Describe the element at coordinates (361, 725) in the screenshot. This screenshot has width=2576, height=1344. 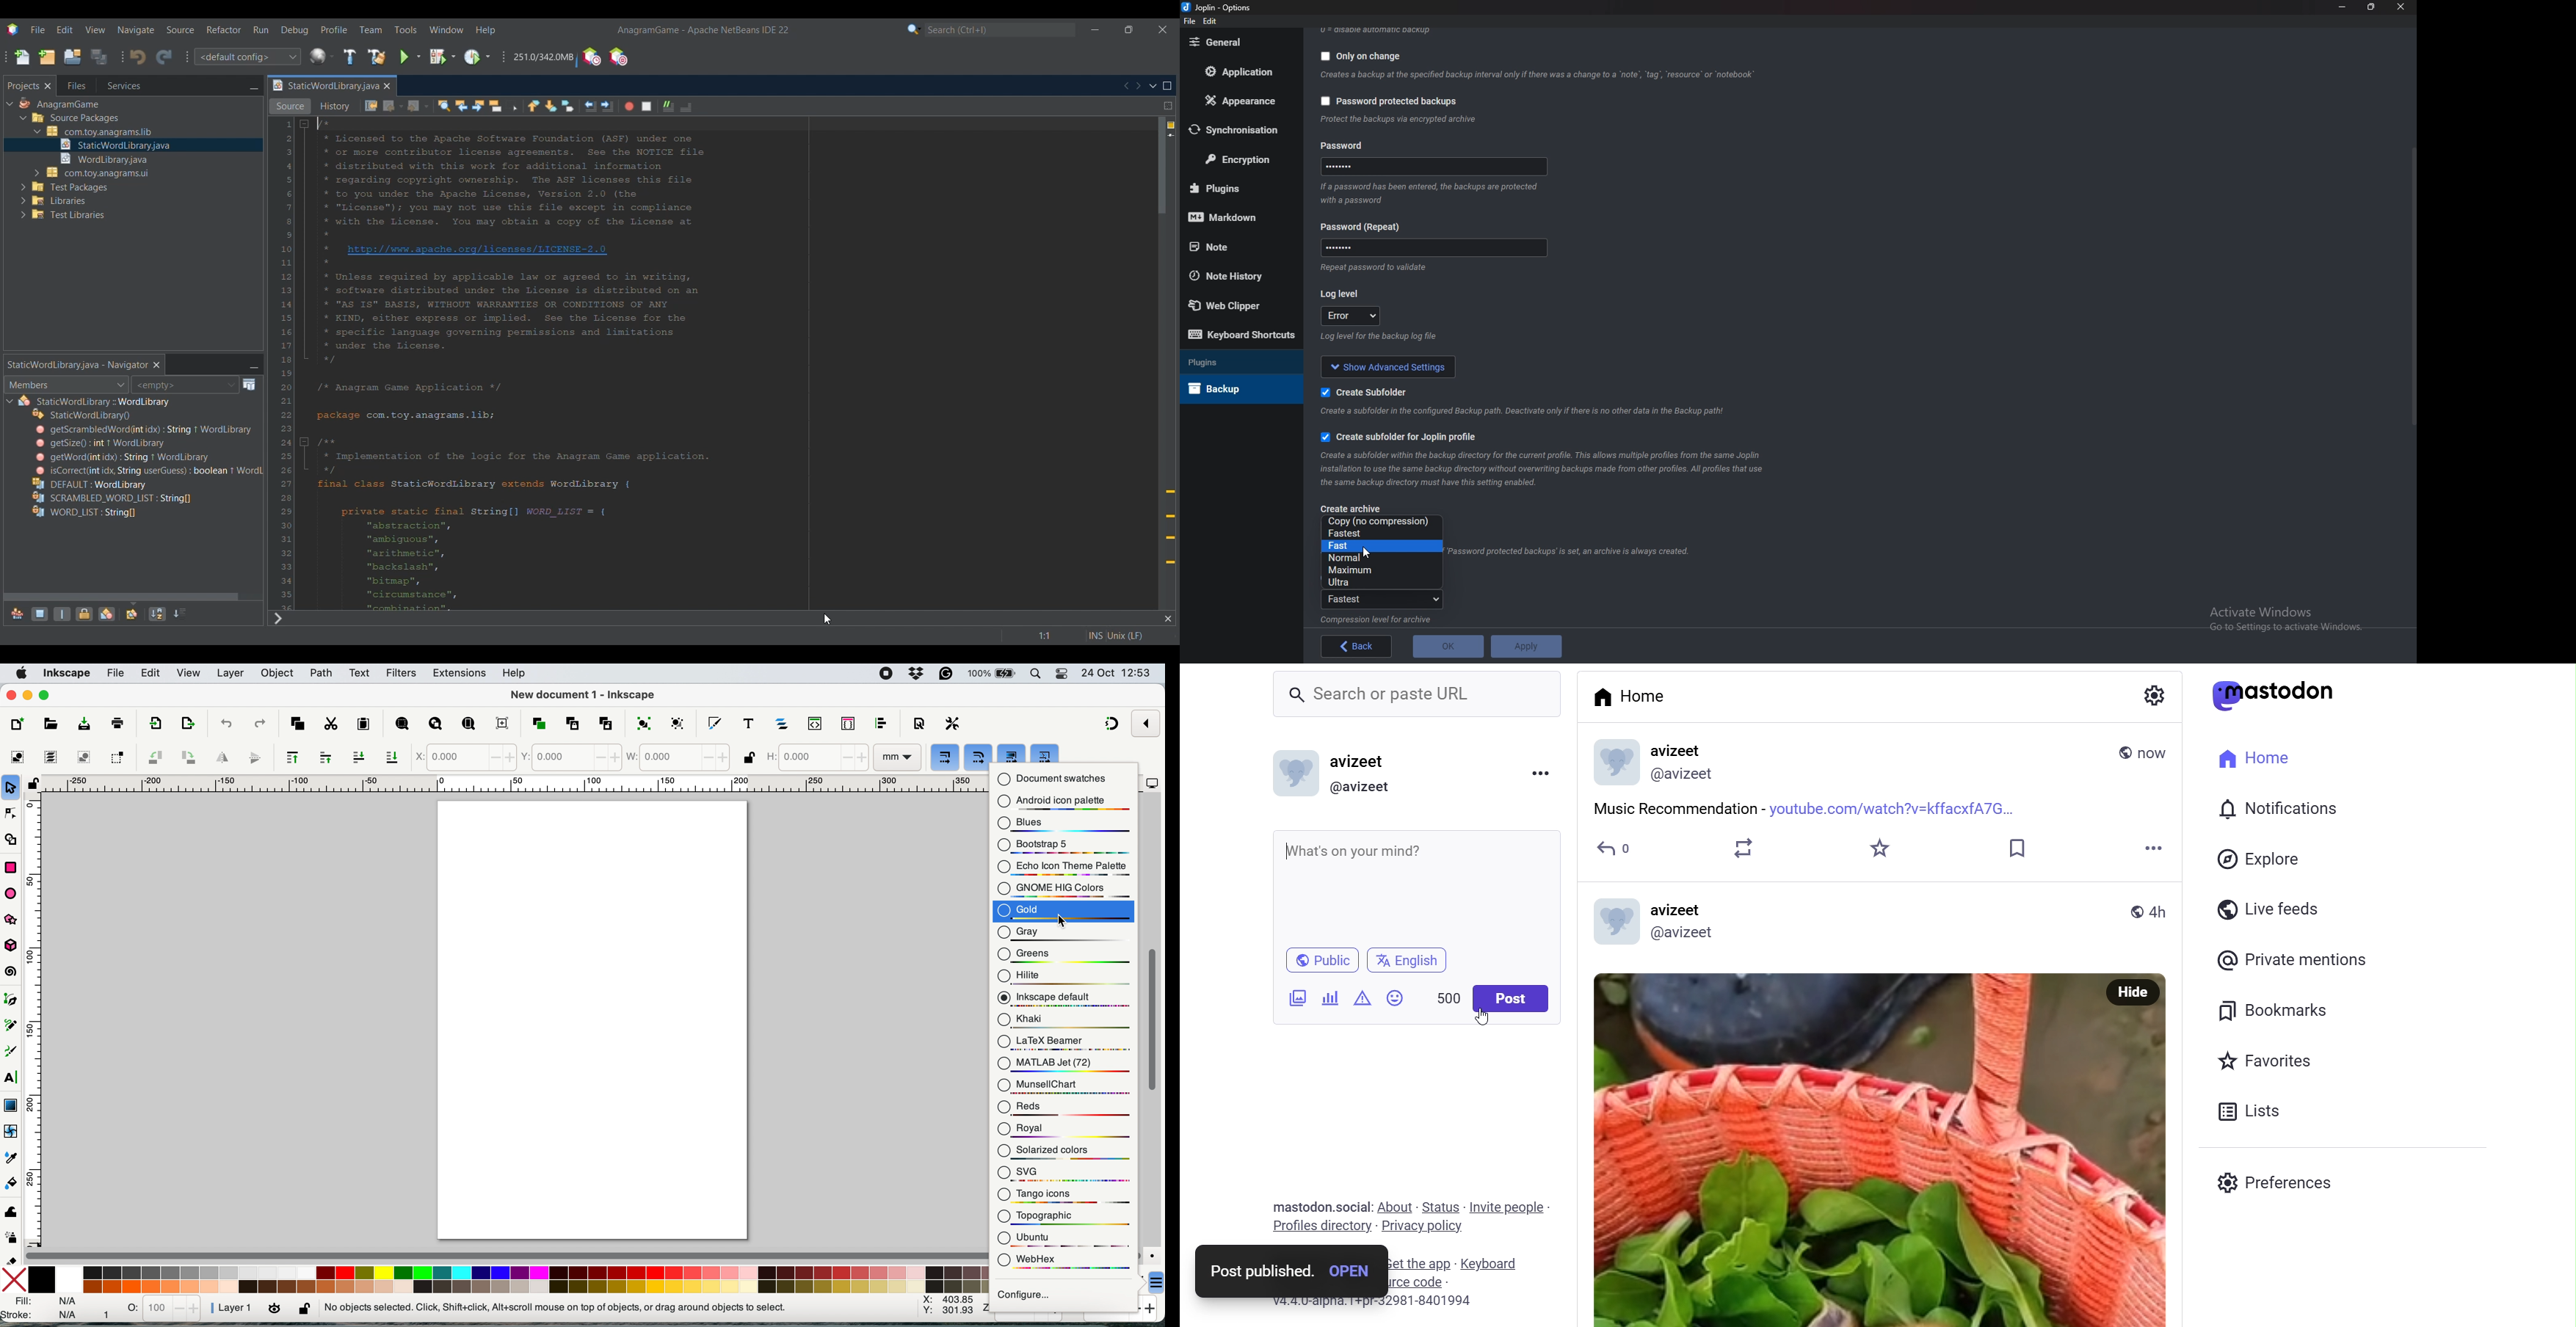
I see `paste` at that location.